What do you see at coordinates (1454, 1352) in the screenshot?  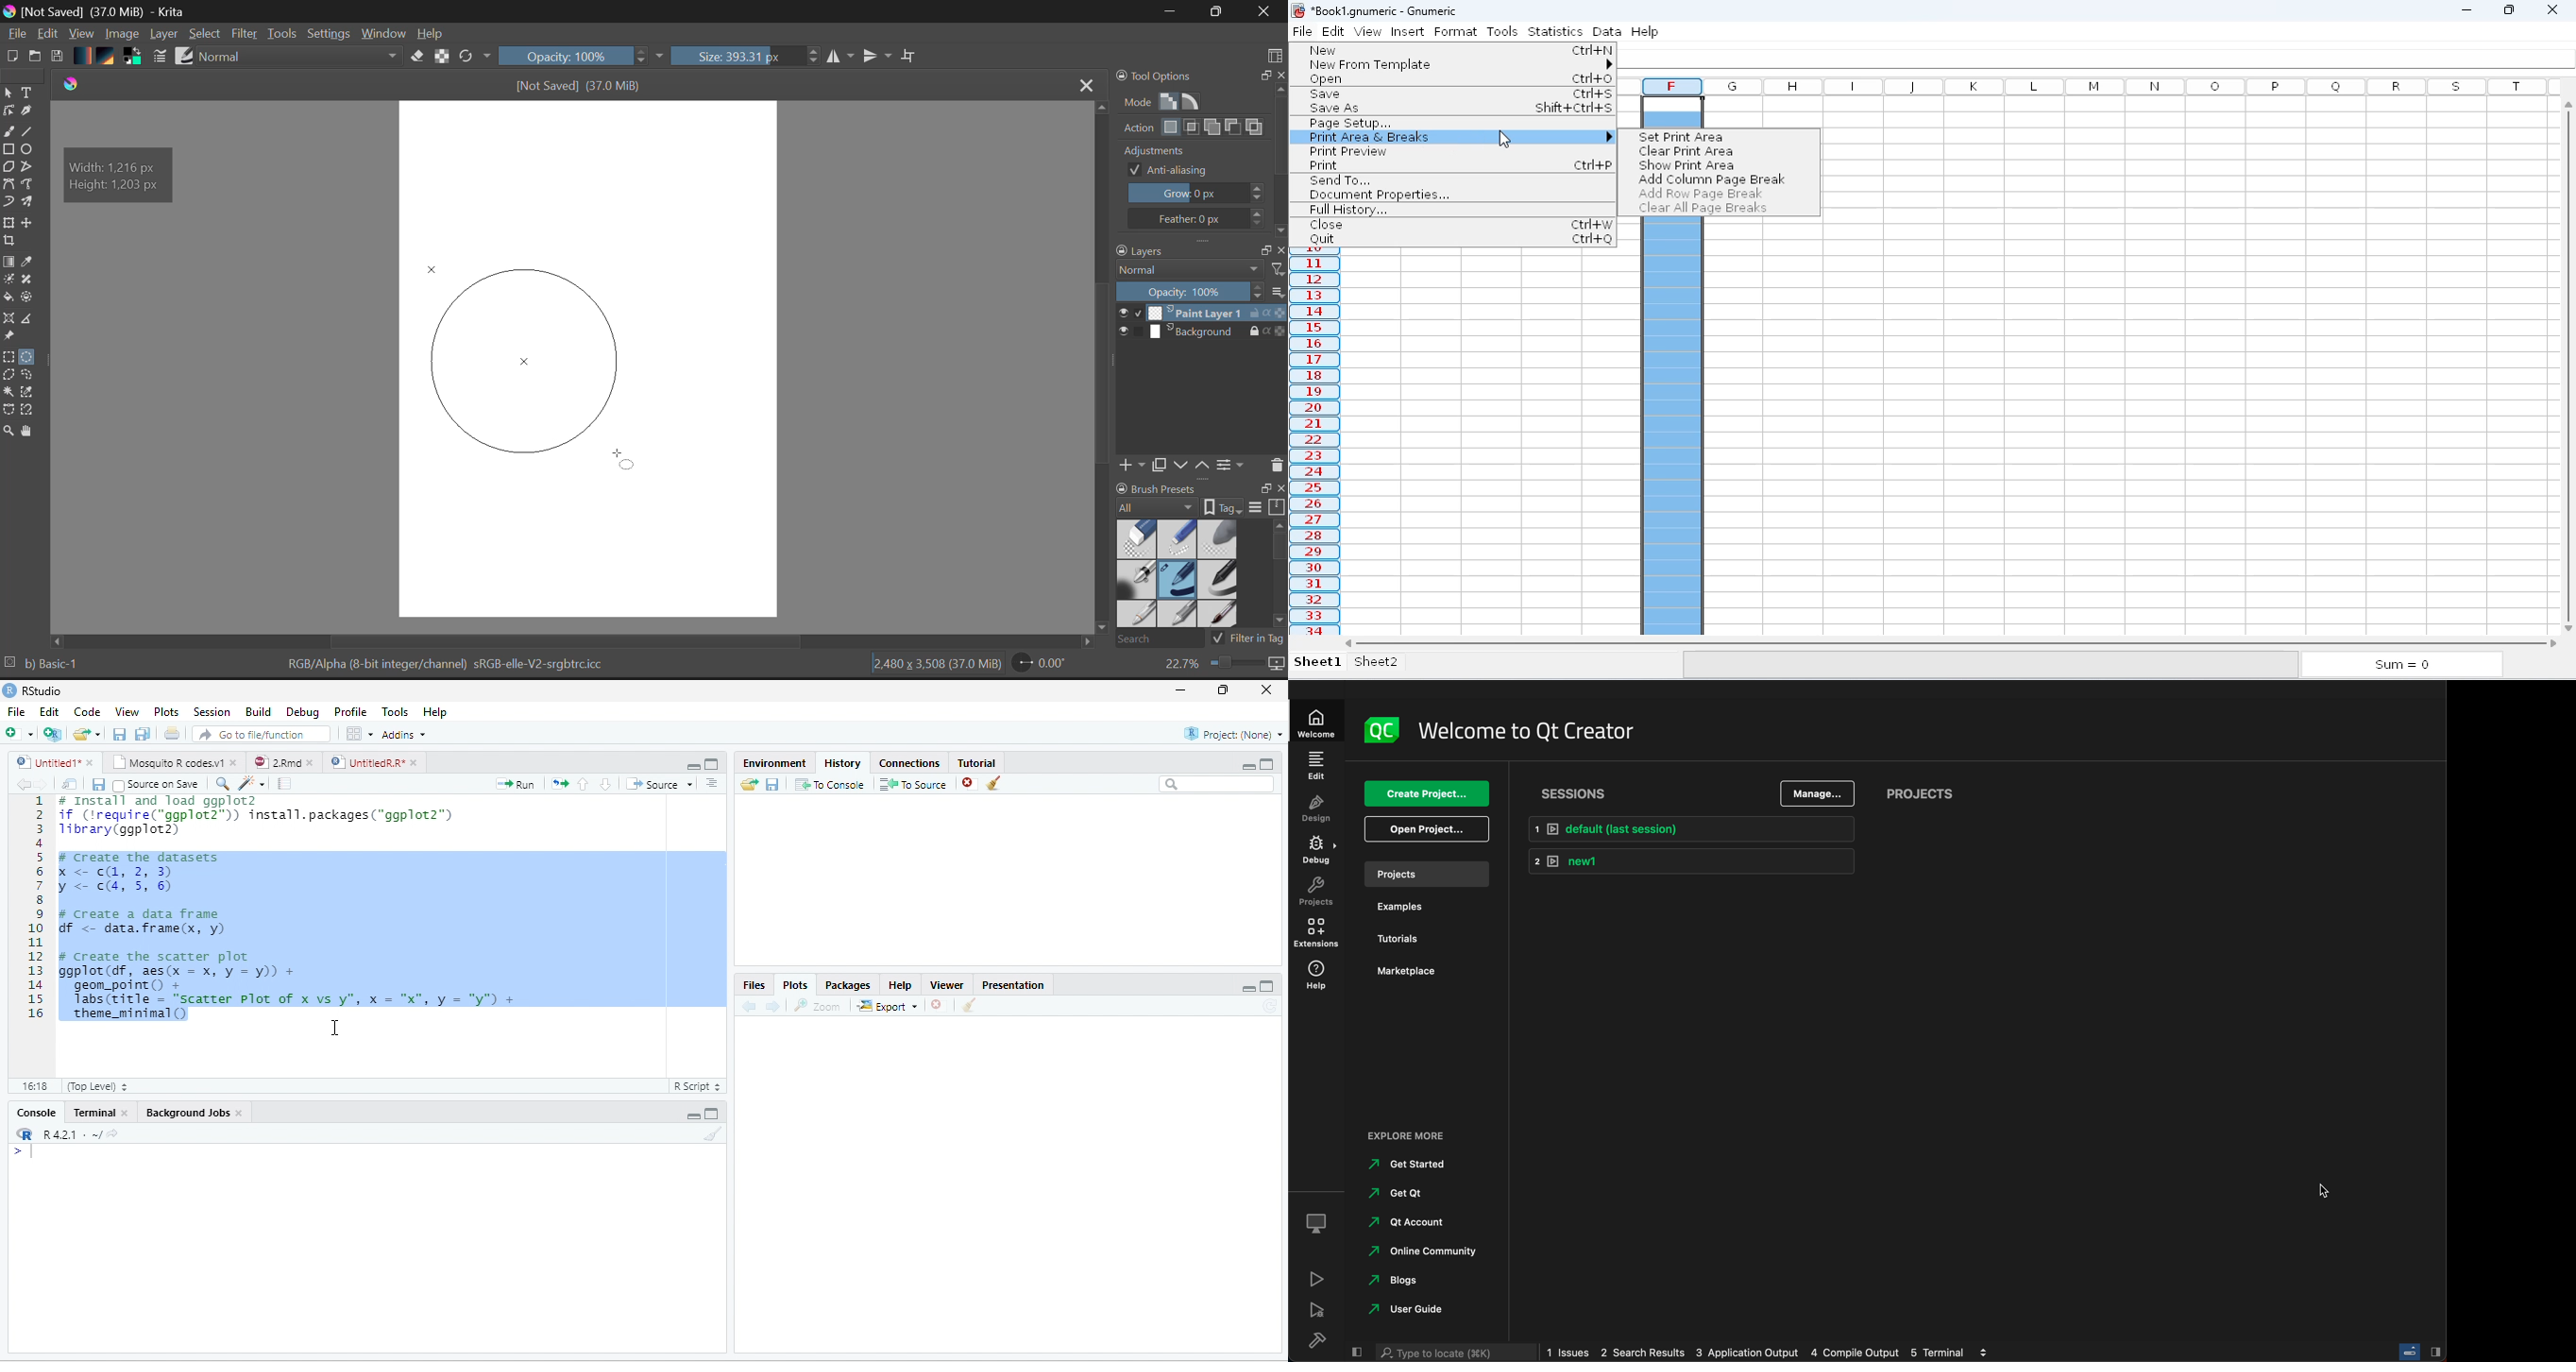 I see `Type to locate (K)` at bounding box center [1454, 1352].